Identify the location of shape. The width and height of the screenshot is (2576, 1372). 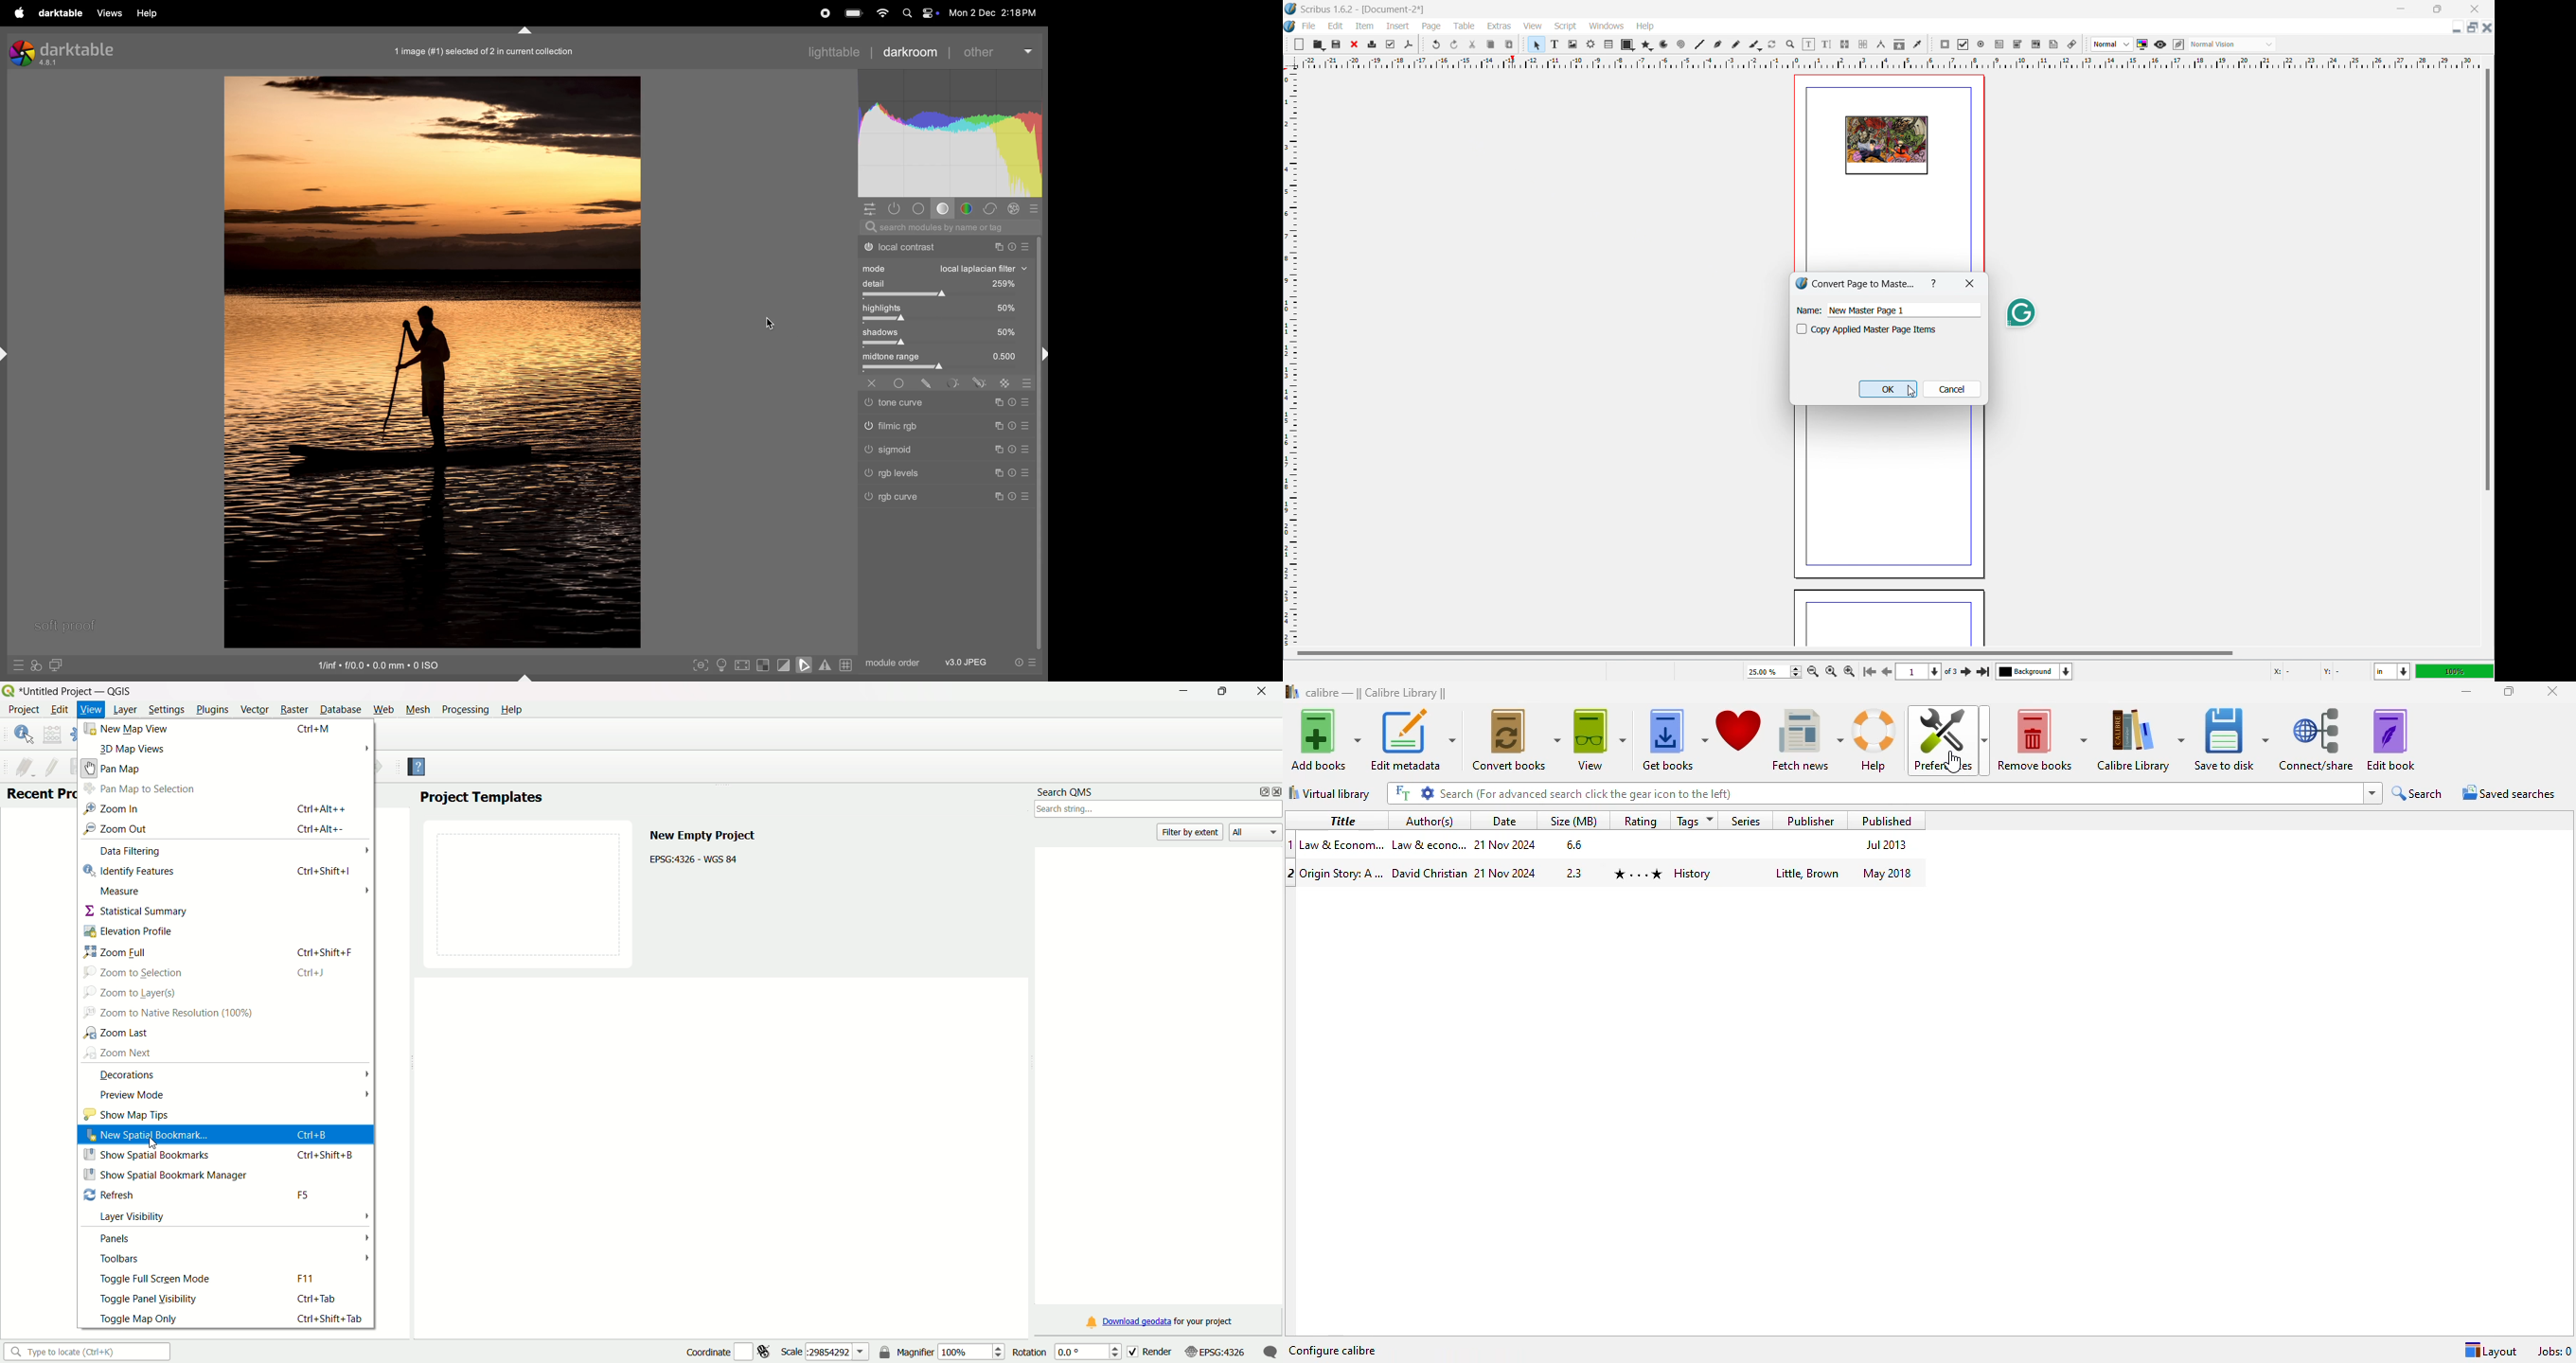
(1628, 45).